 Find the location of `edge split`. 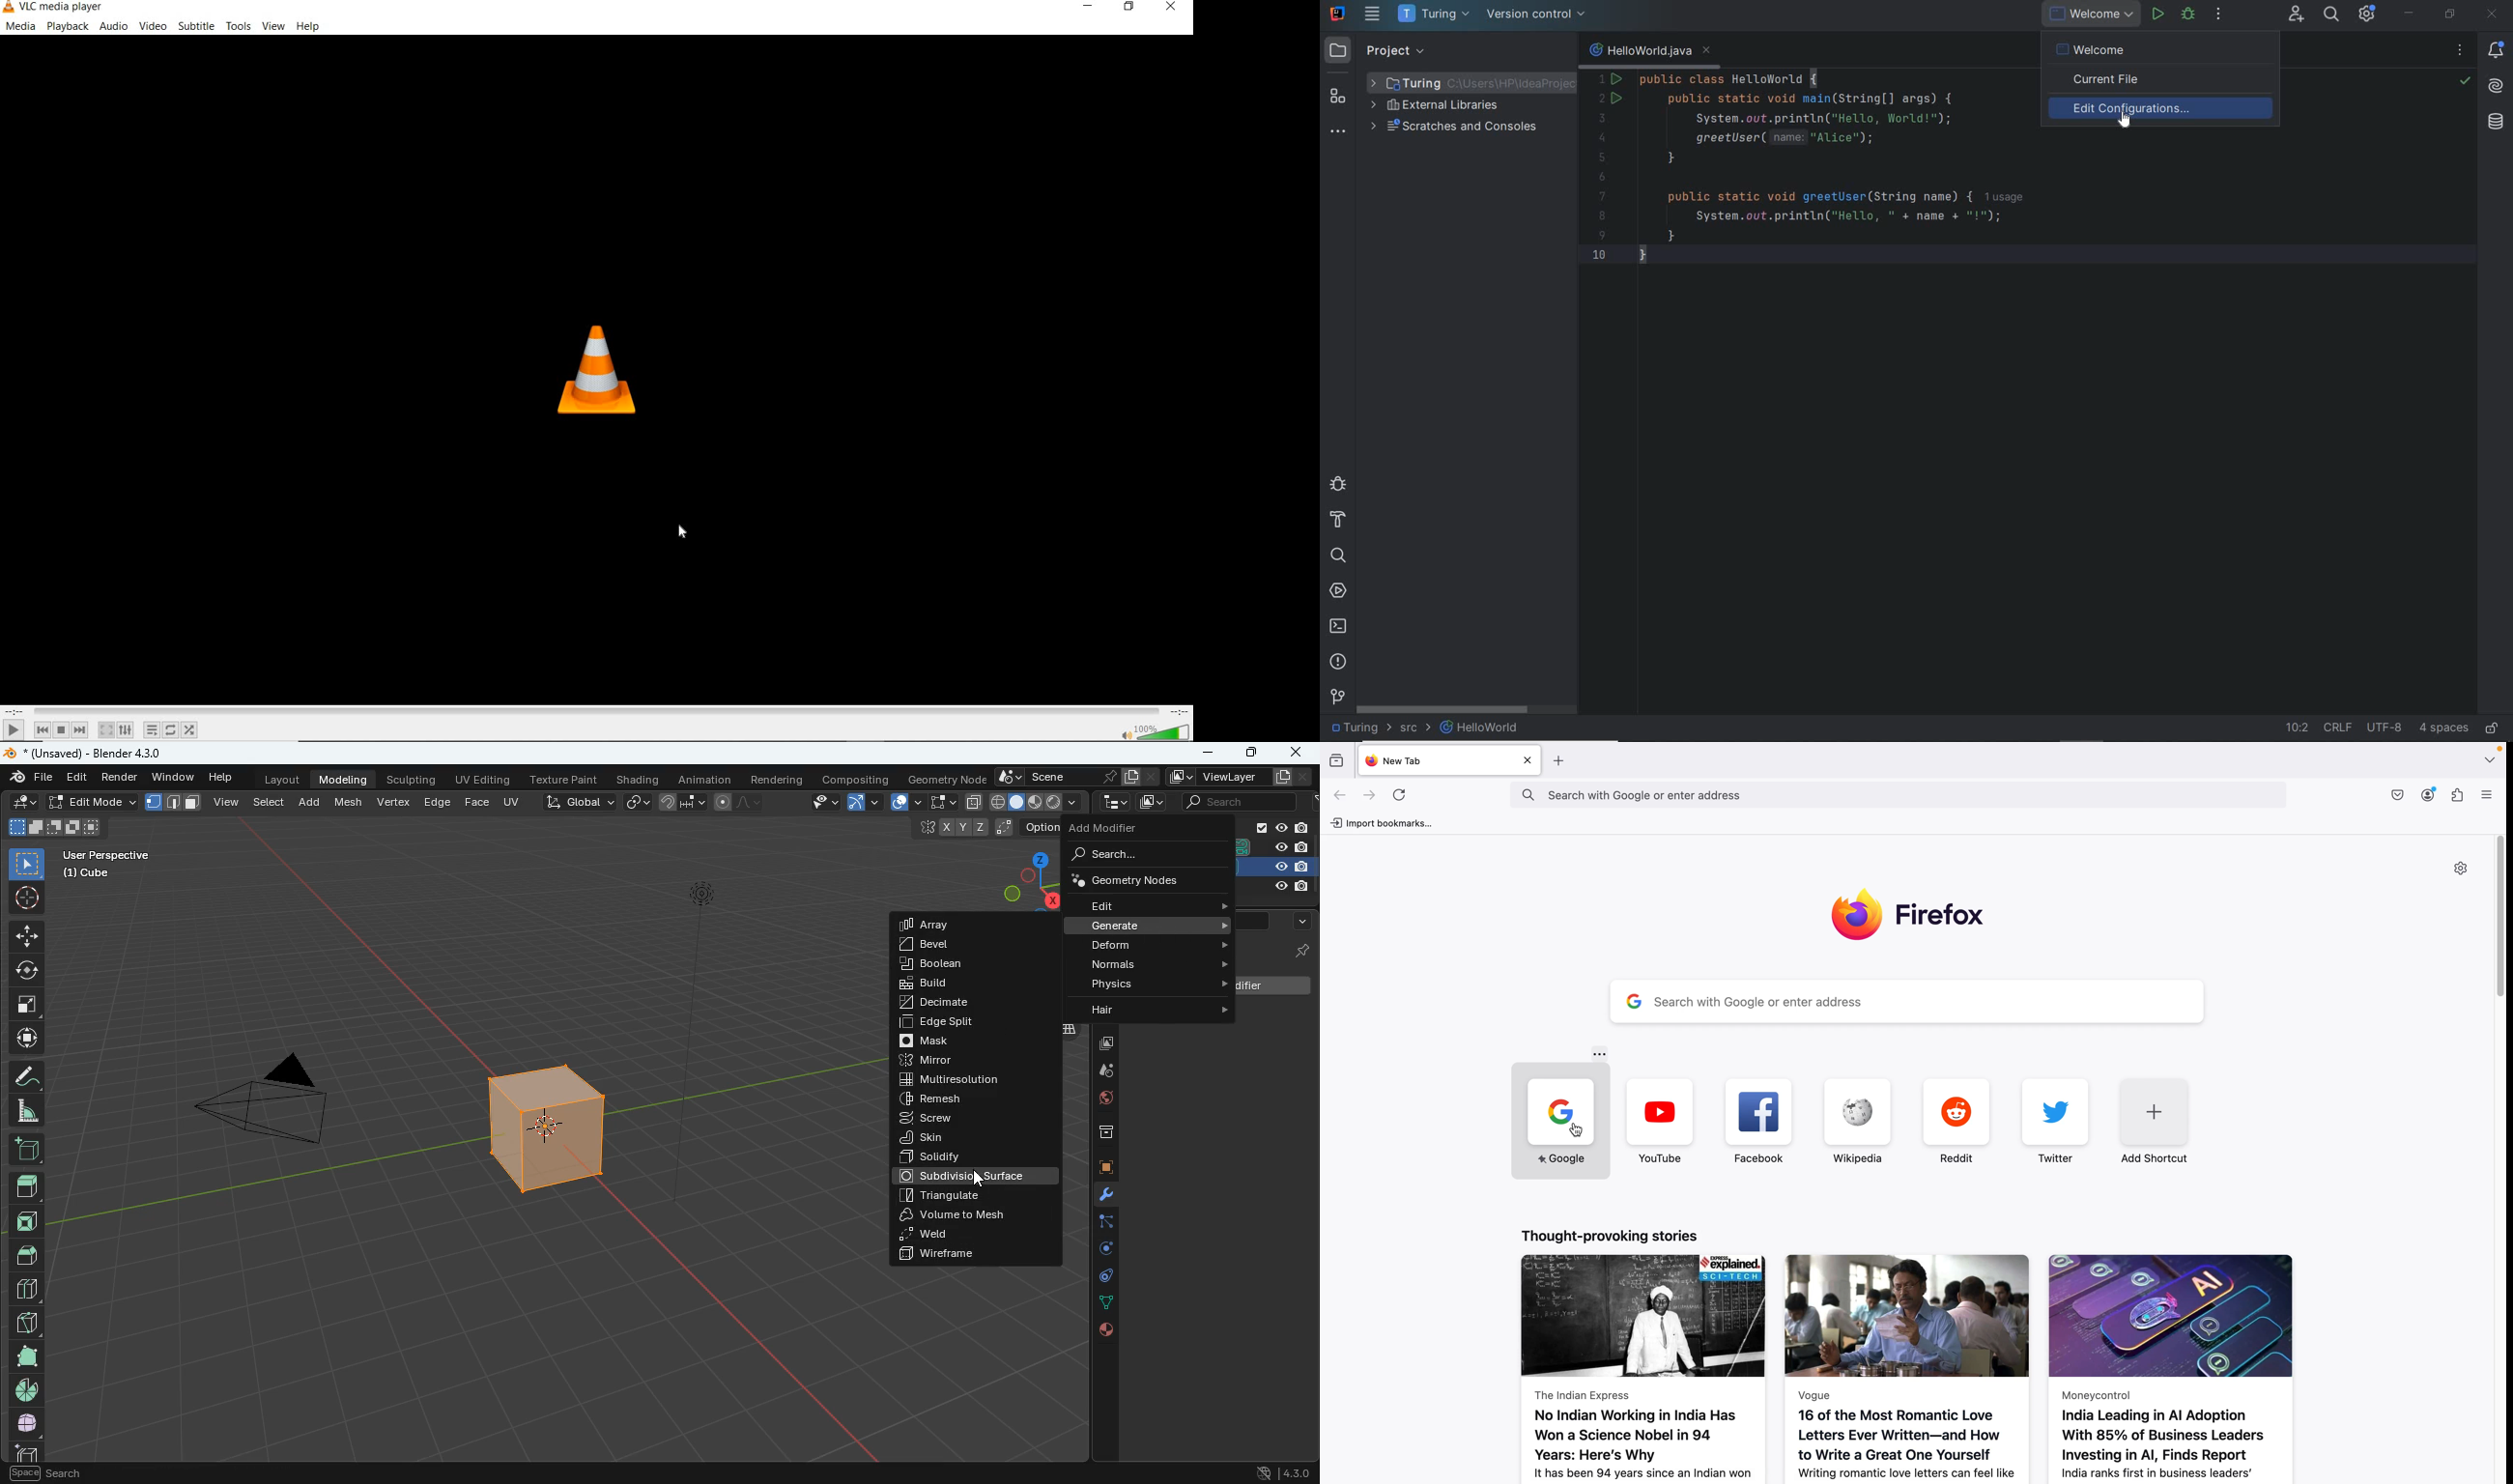

edge split is located at coordinates (961, 1023).